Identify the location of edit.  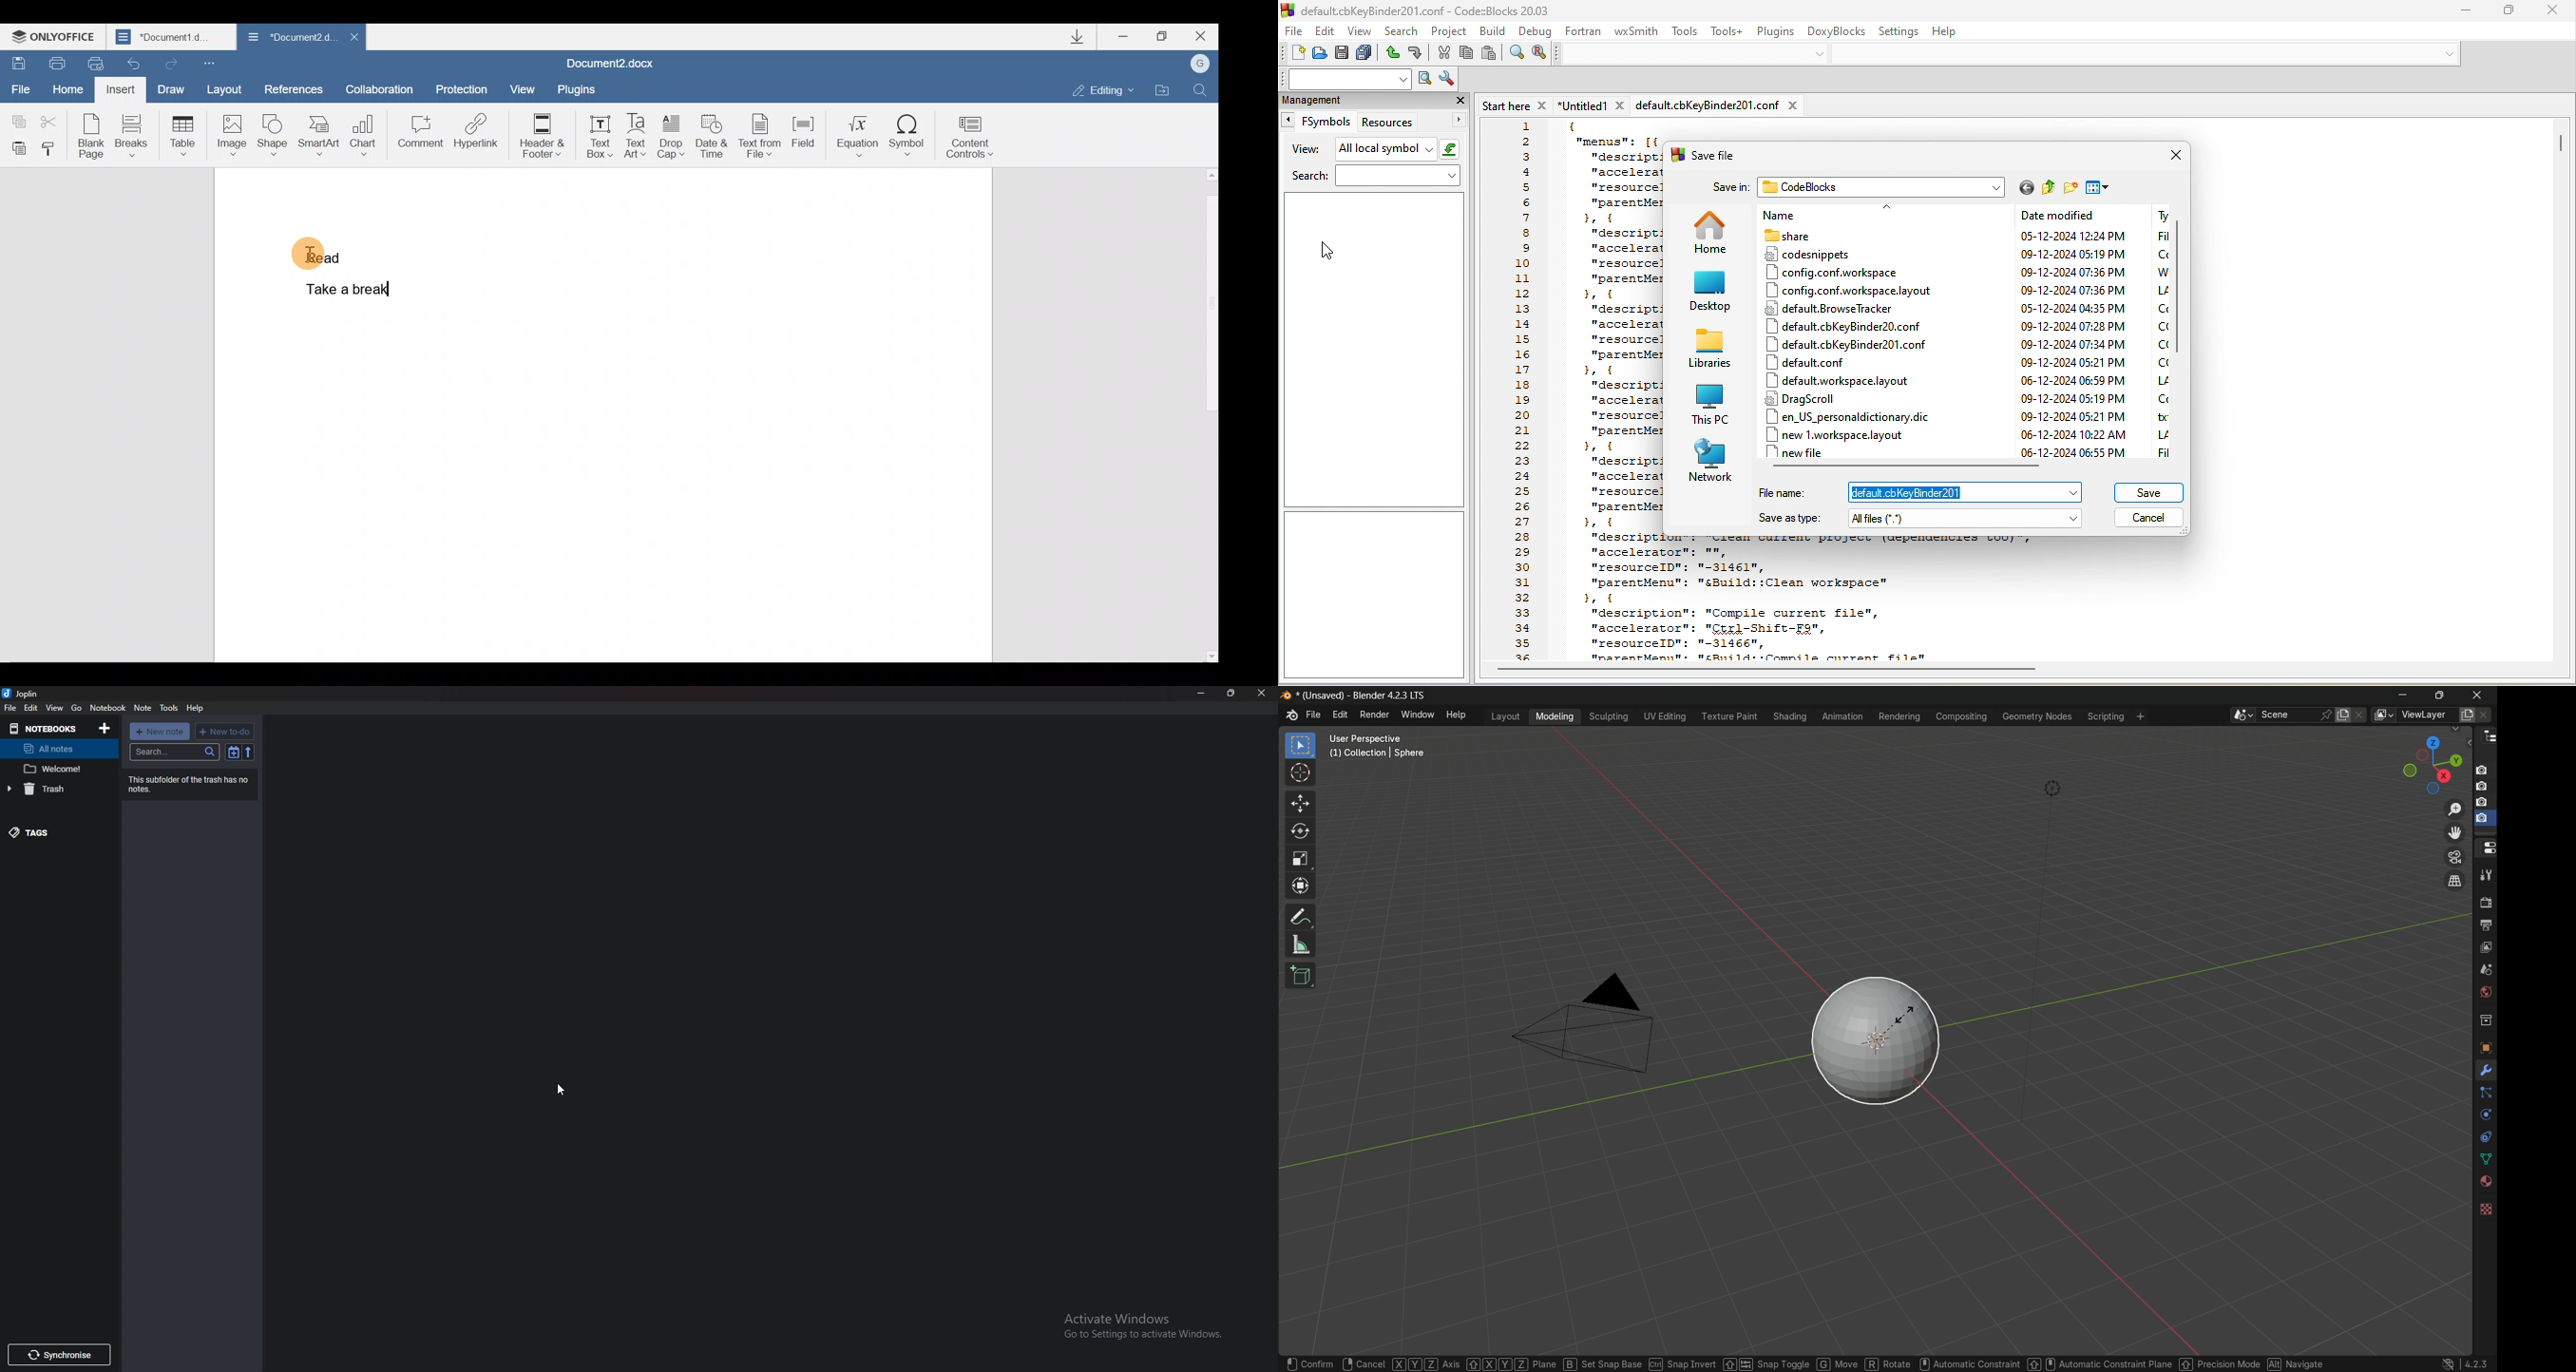
(31, 708).